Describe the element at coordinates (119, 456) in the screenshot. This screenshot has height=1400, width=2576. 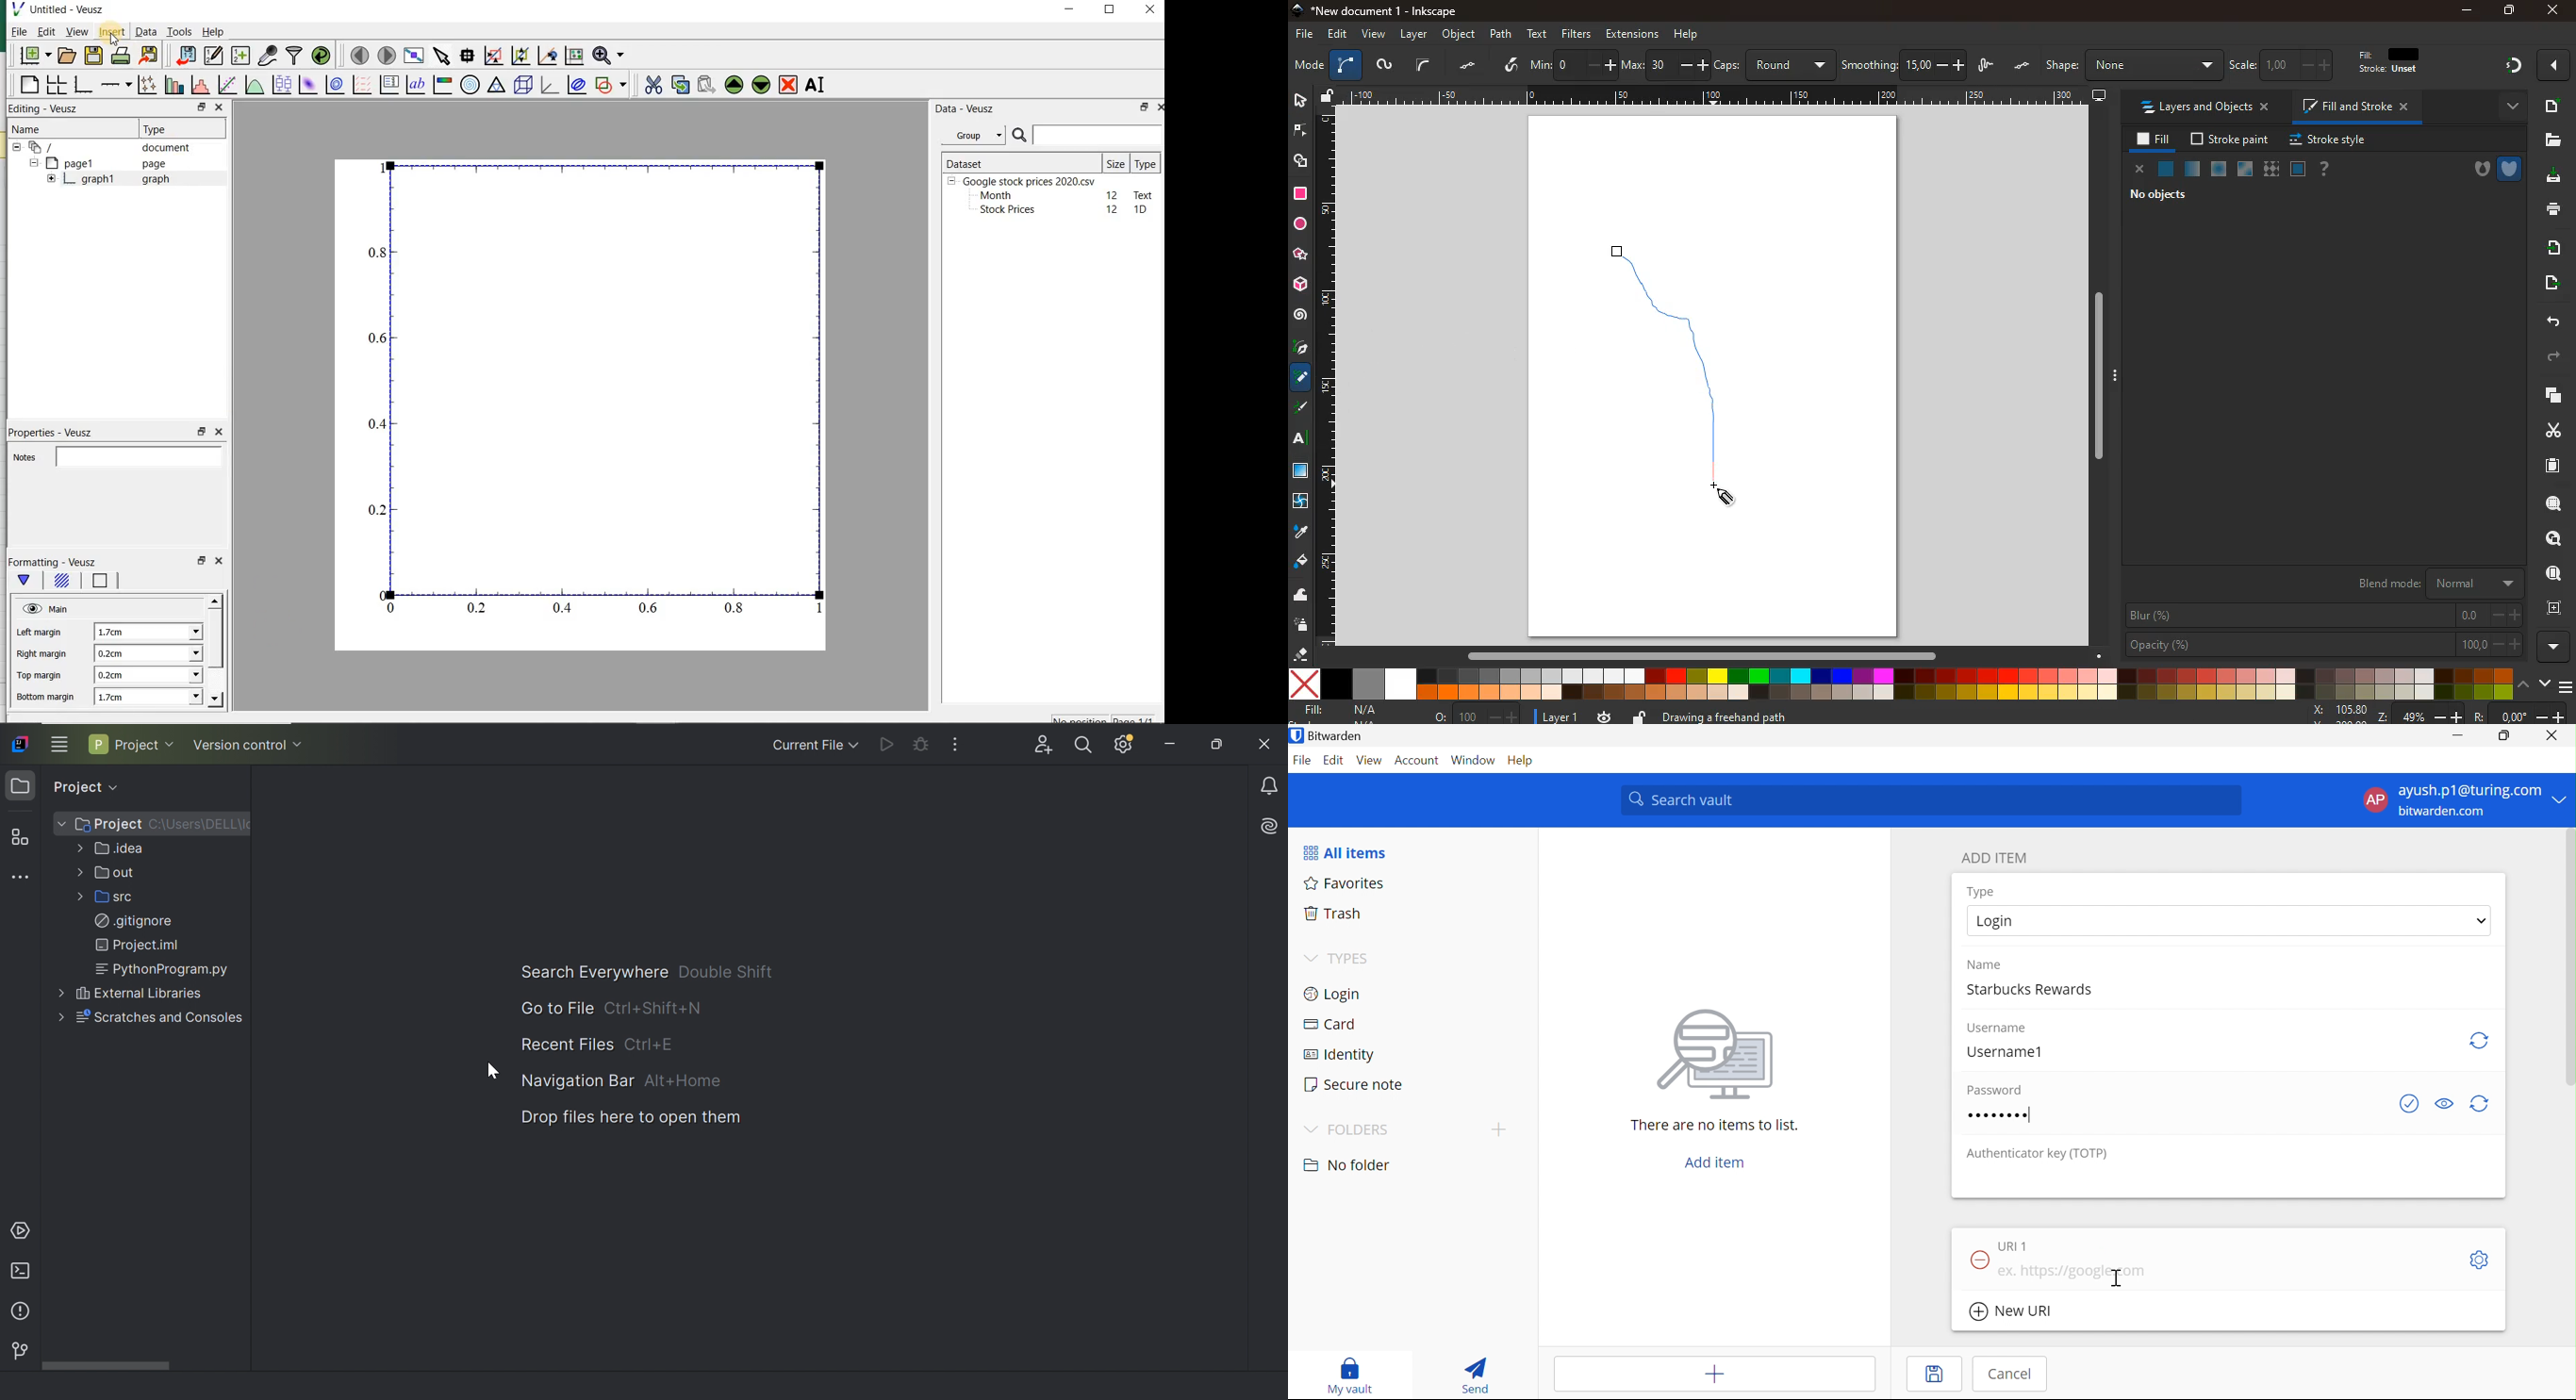
I see `Notes` at that location.